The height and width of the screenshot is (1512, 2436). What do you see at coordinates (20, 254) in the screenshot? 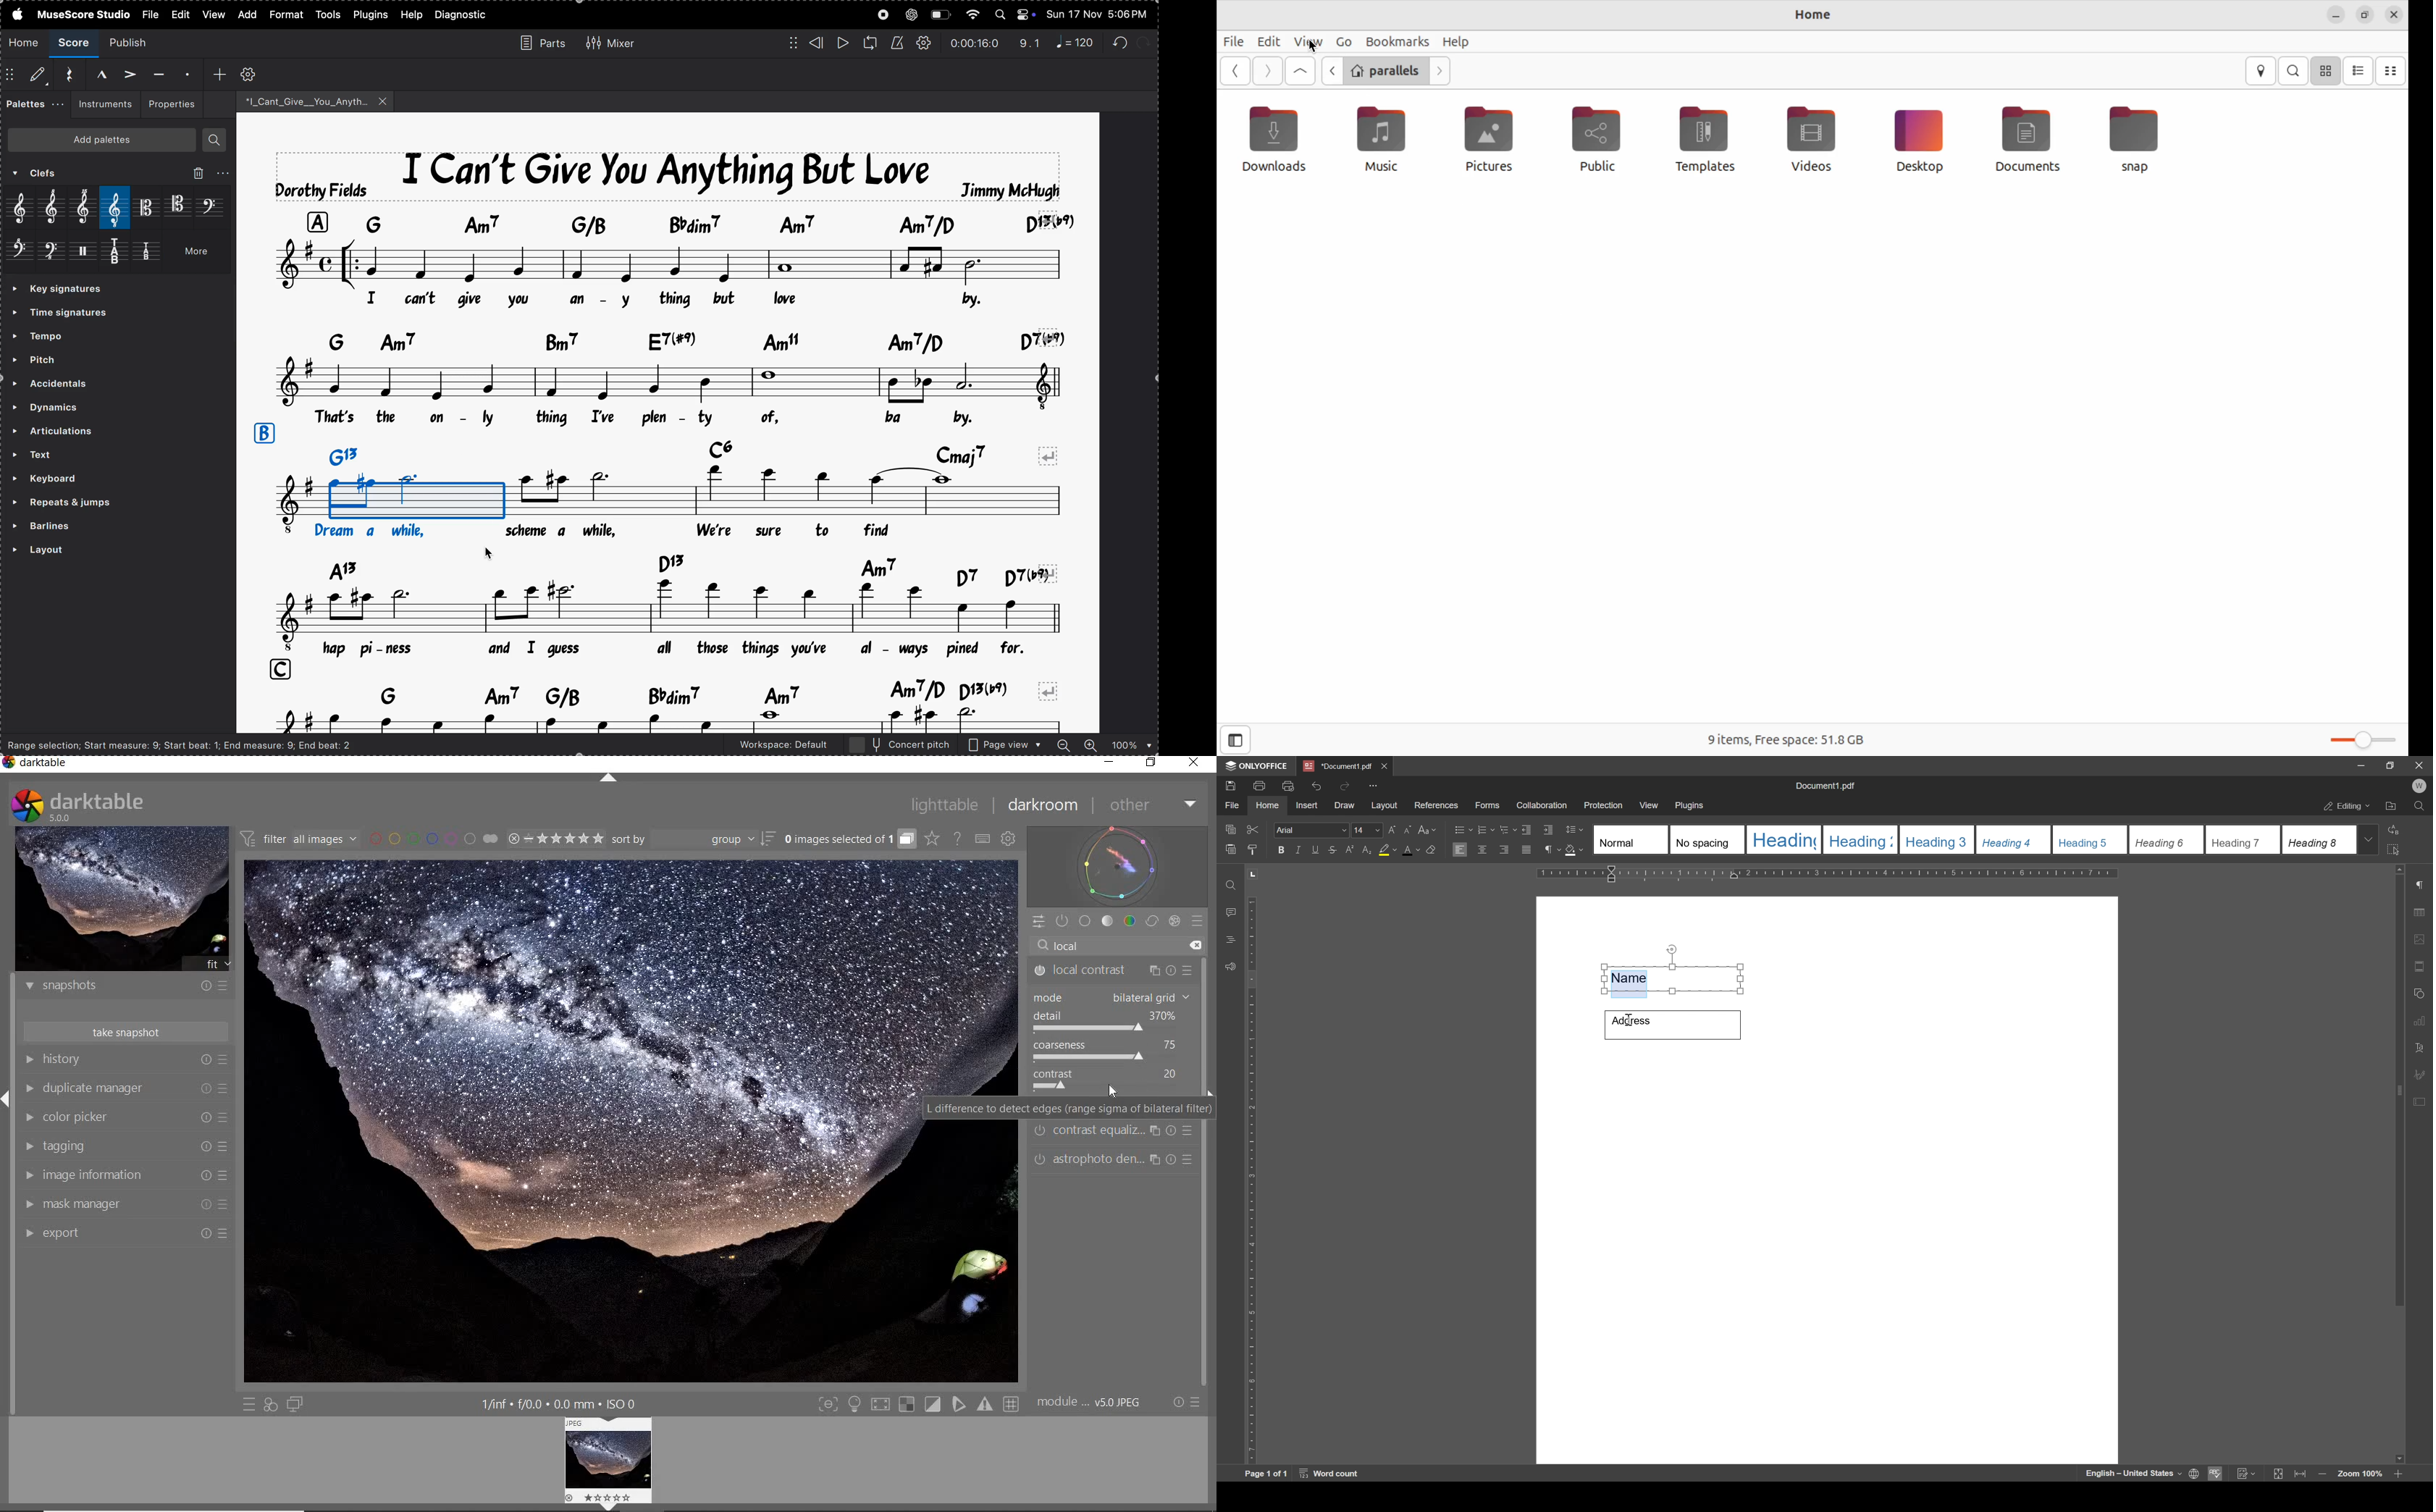
I see `bass clef 8 va alta` at bounding box center [20, 254].